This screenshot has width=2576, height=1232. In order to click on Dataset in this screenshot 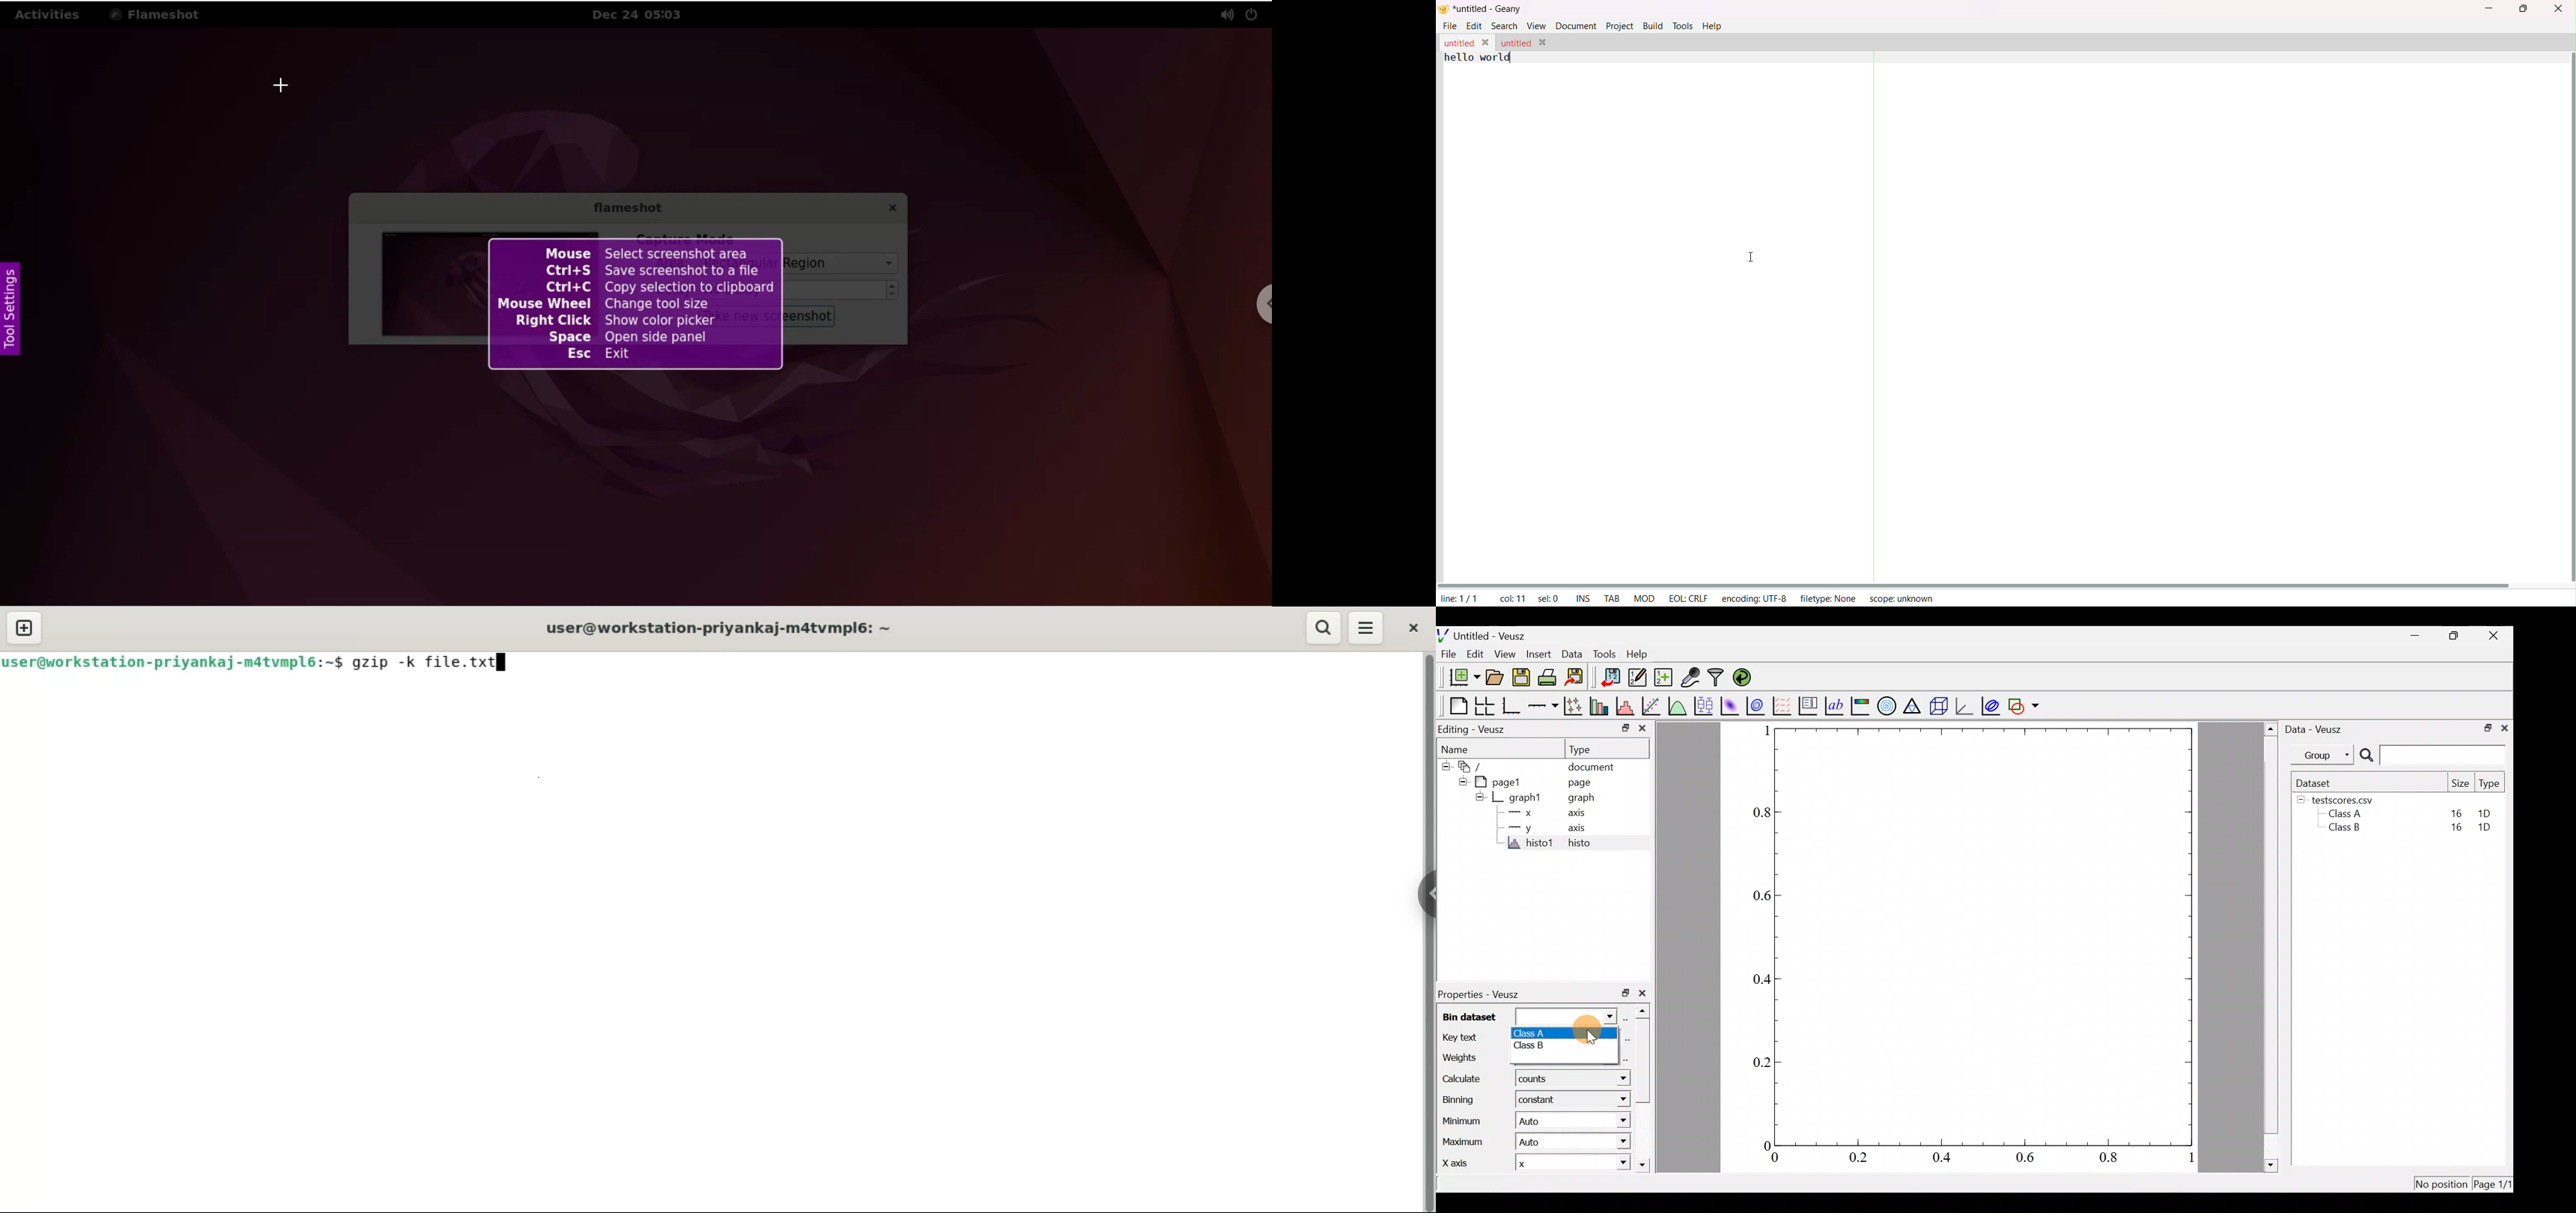, I will do `click(2316, 782)`.